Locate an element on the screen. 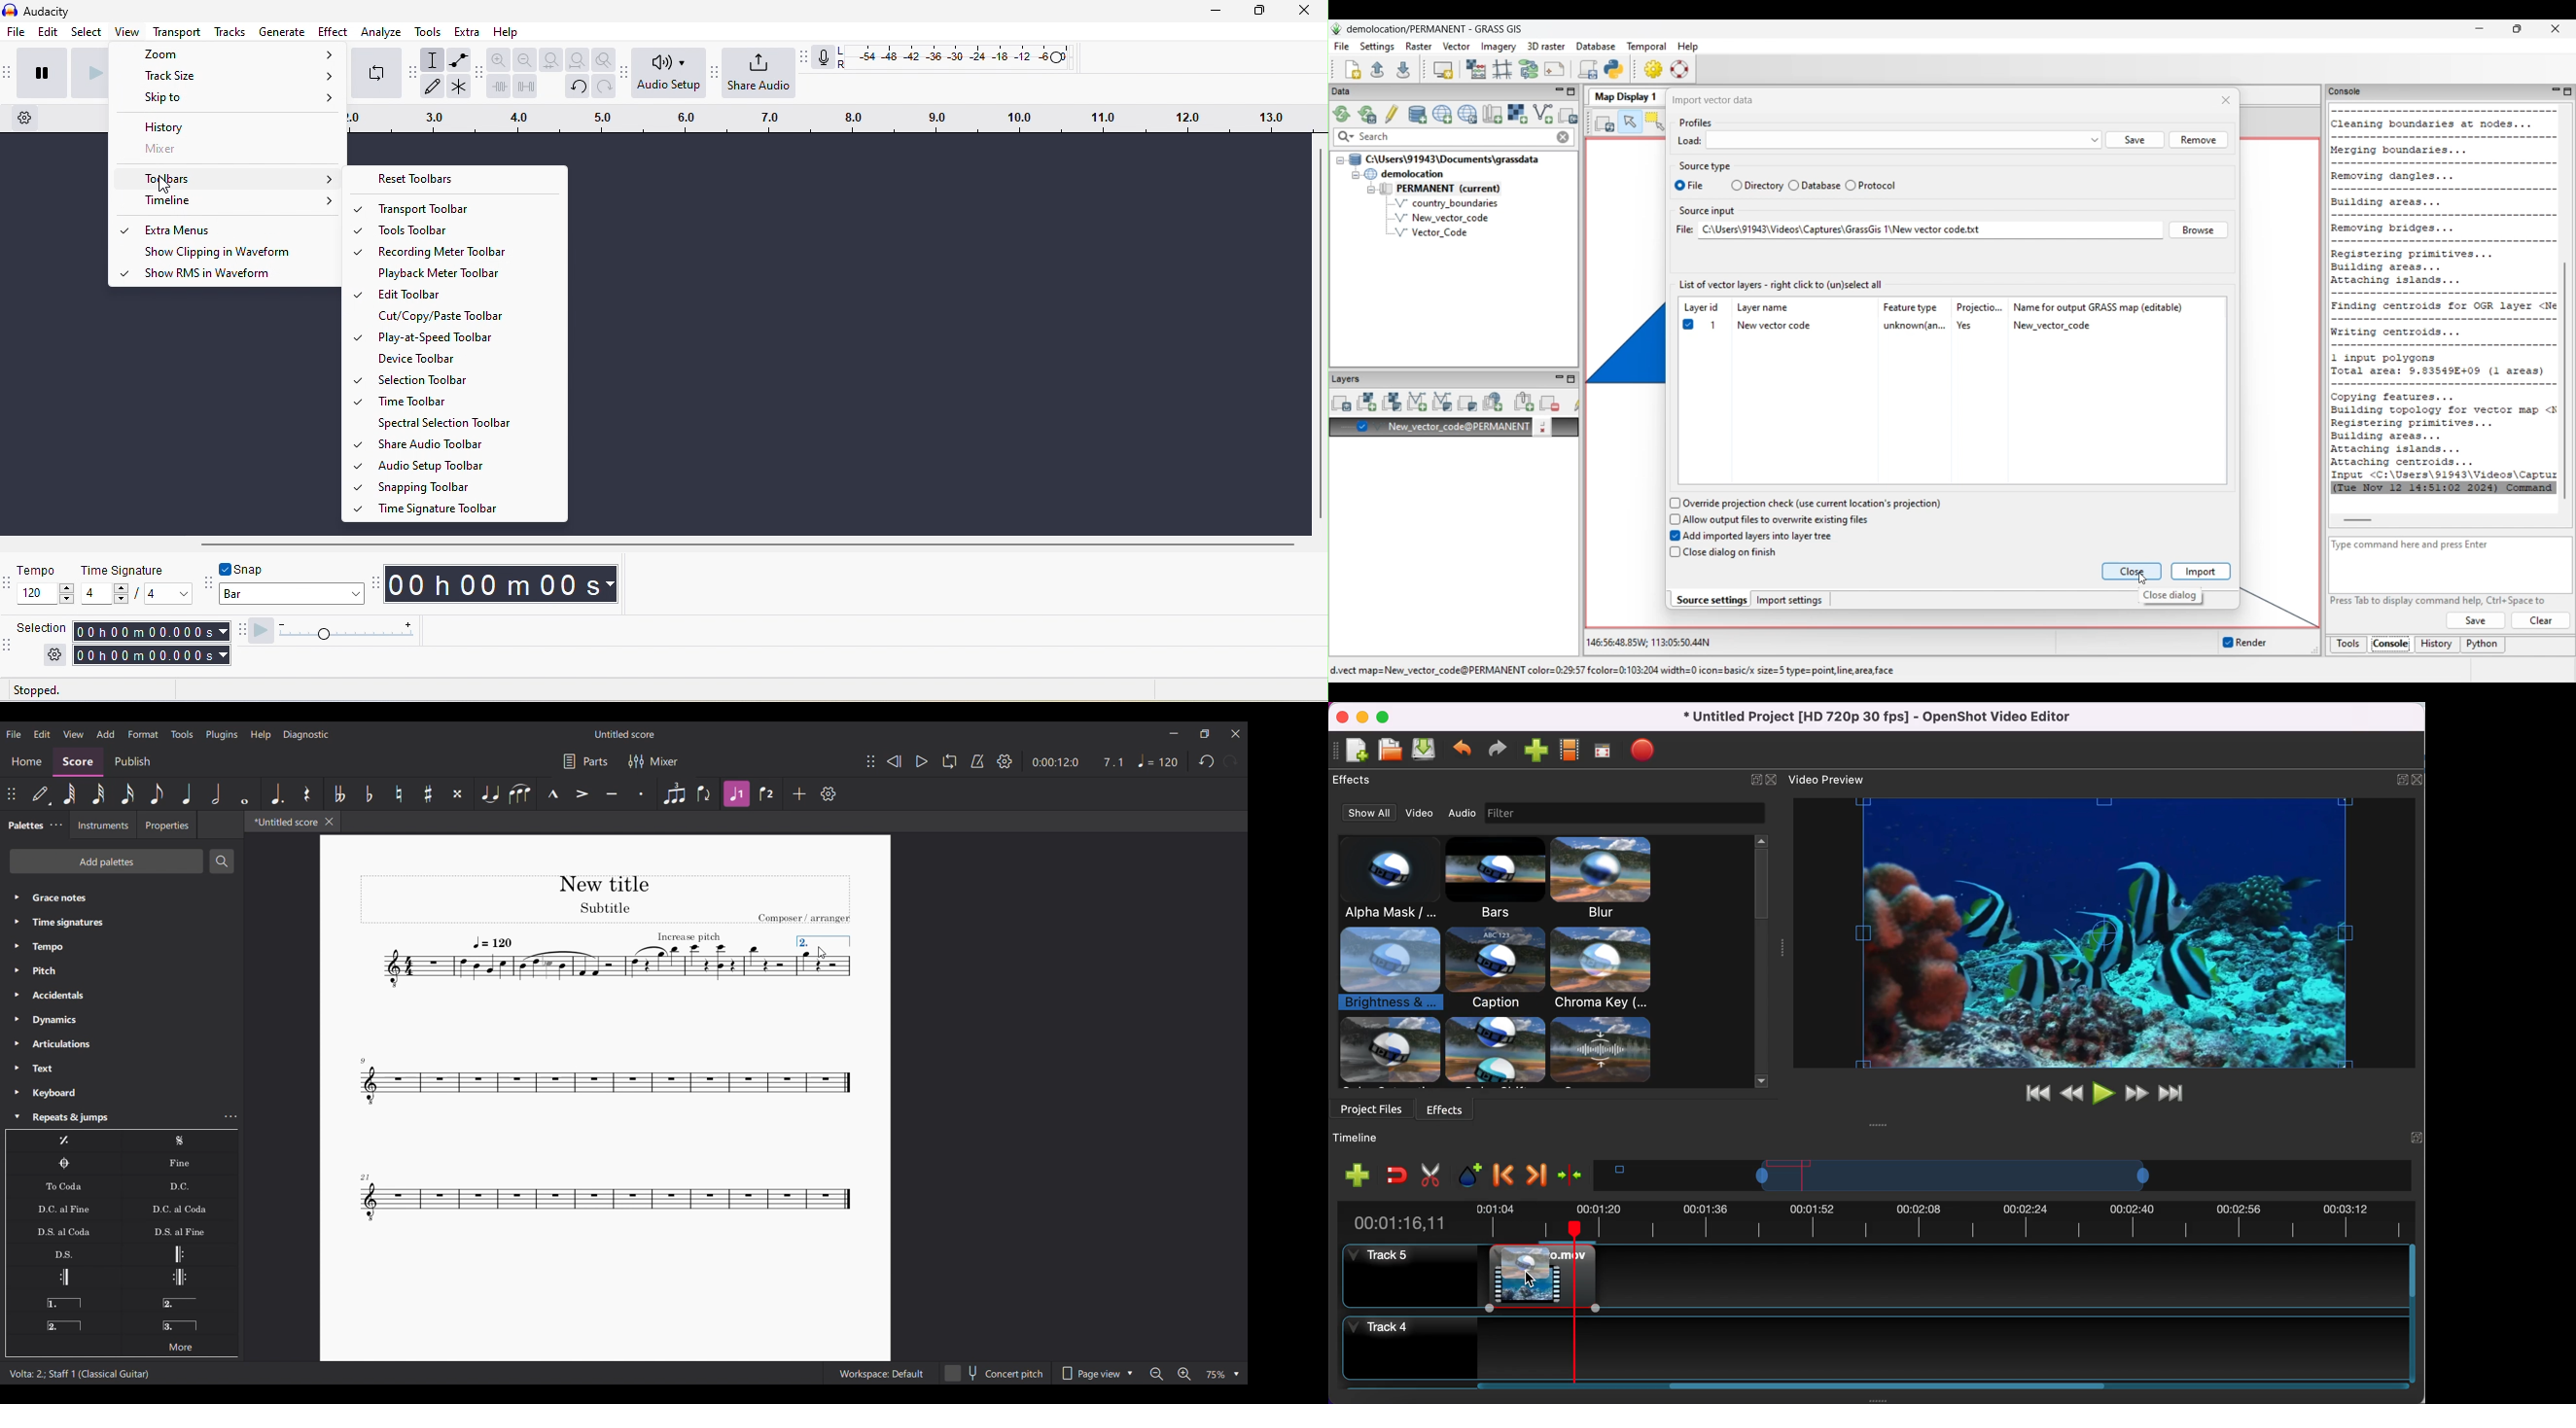 The width and height of the screenshot is (2576, 1428). Tools toolbar is located at coordinates (466, 228).